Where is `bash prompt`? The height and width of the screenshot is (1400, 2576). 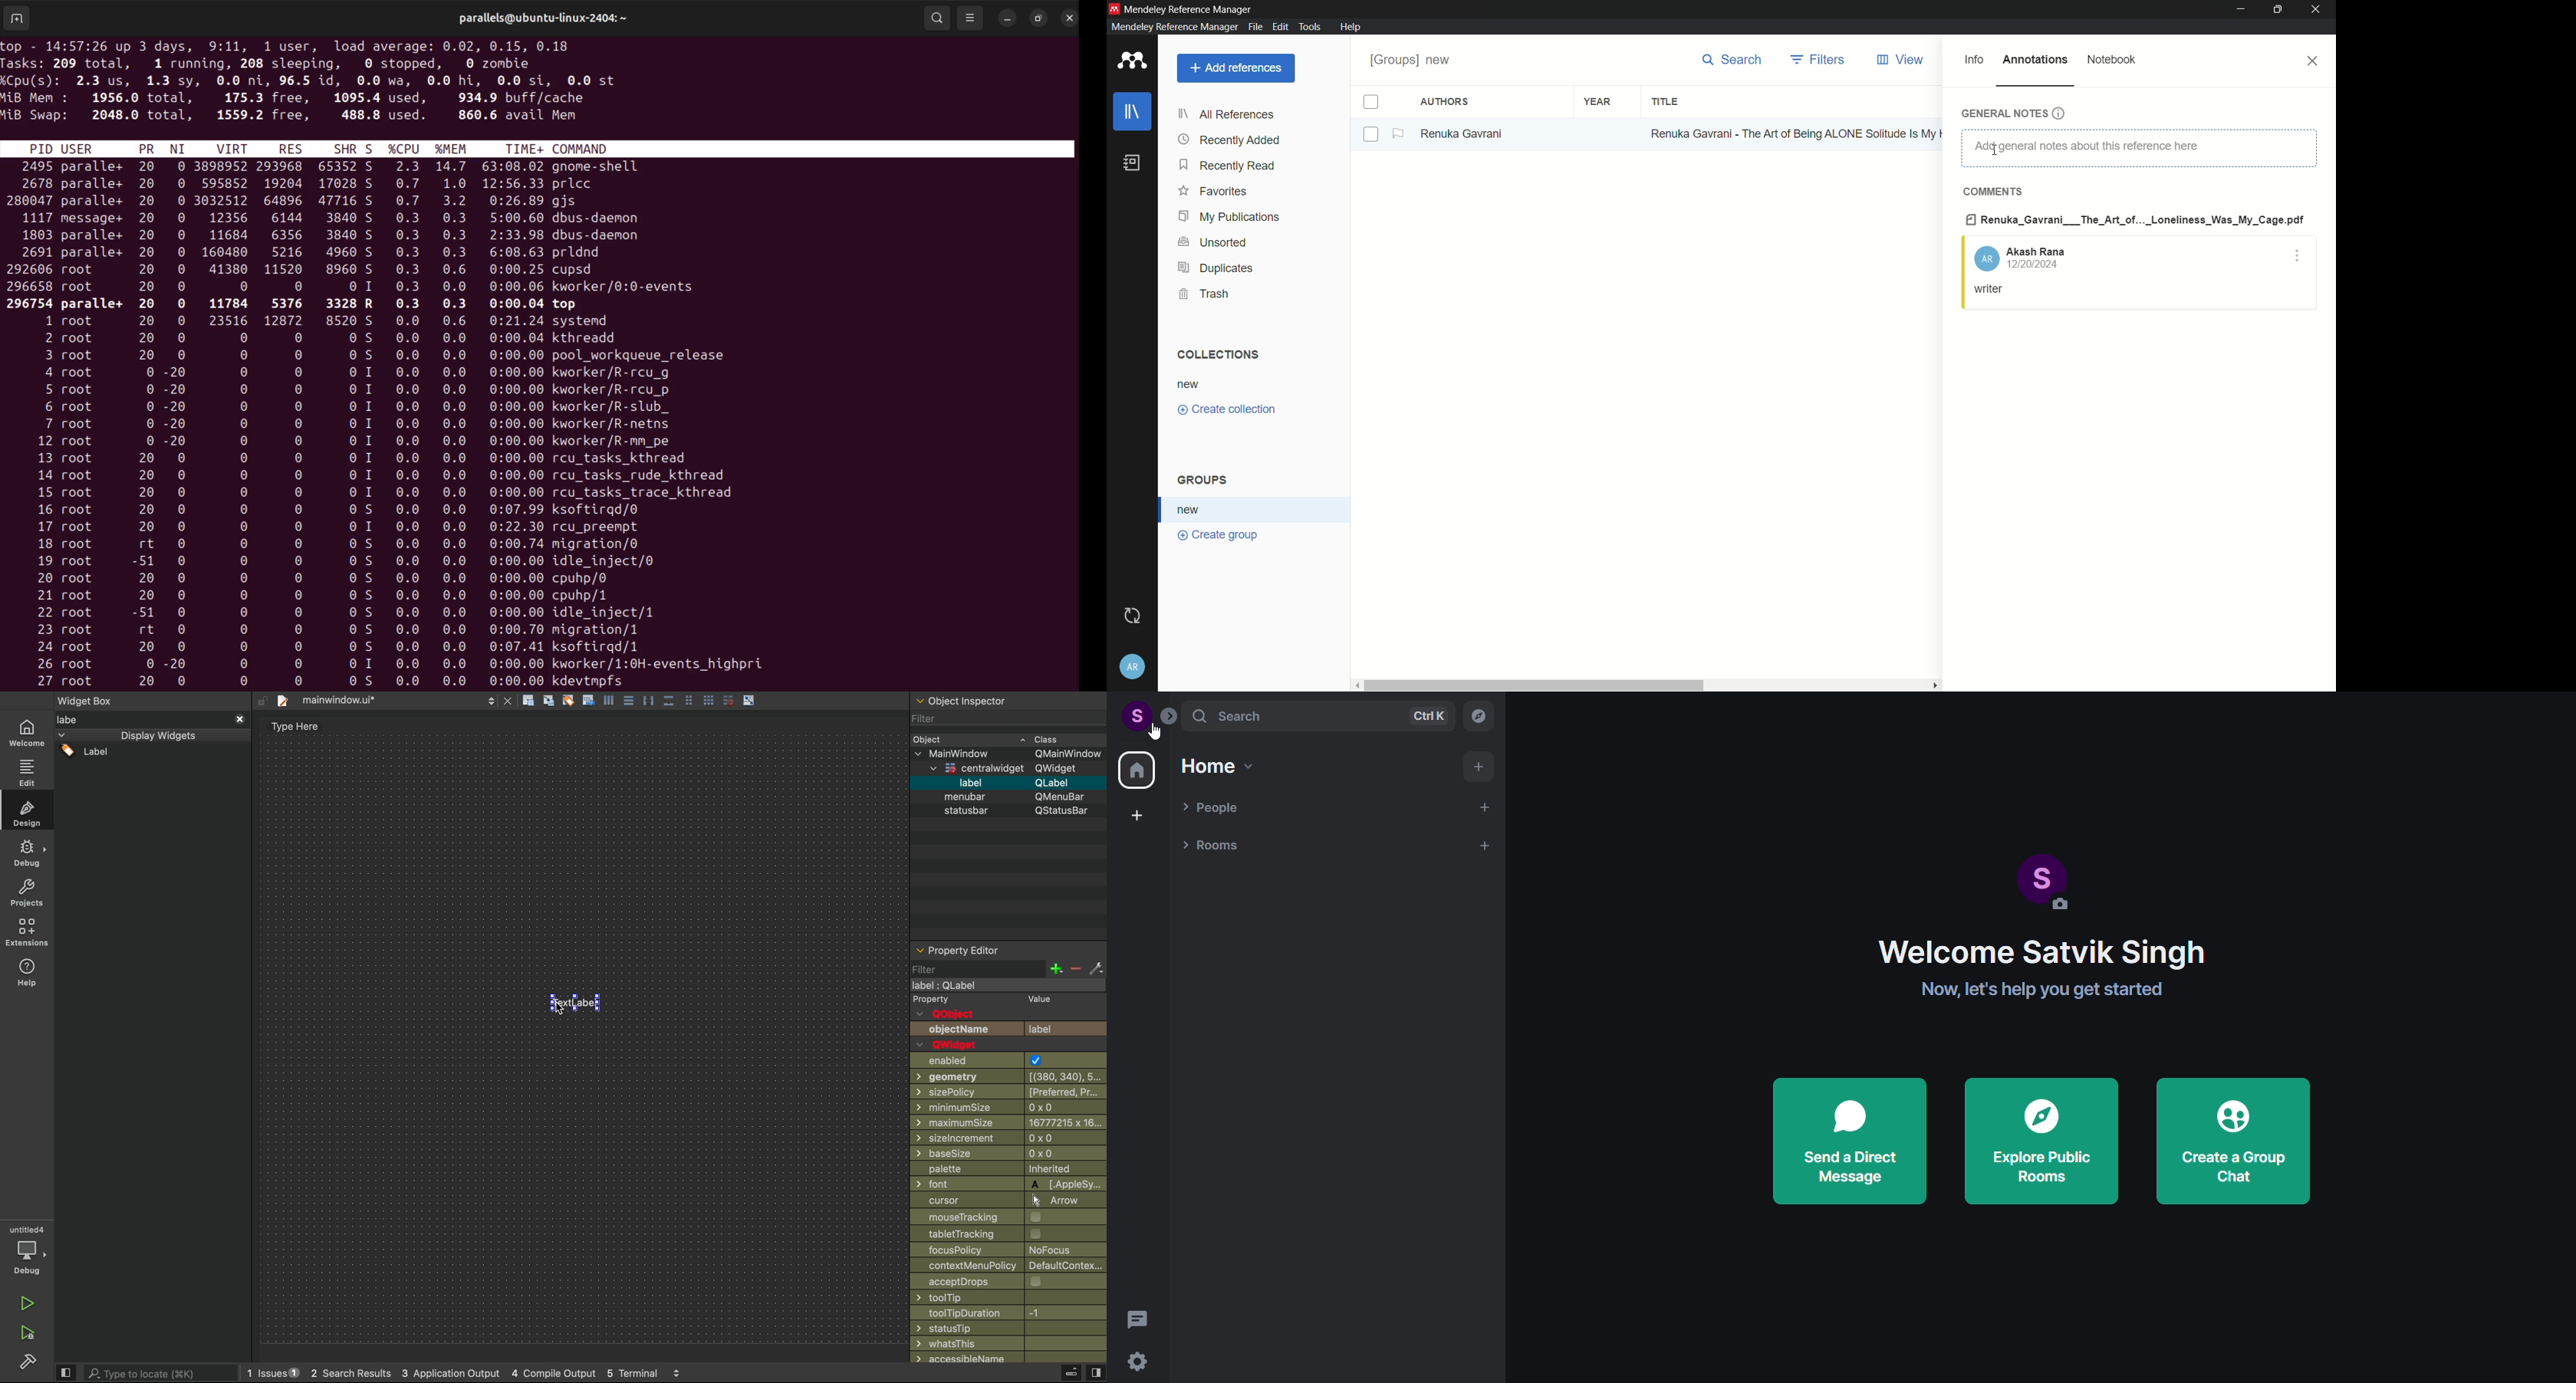
bash prompt is located at coordinates (1067, 18).